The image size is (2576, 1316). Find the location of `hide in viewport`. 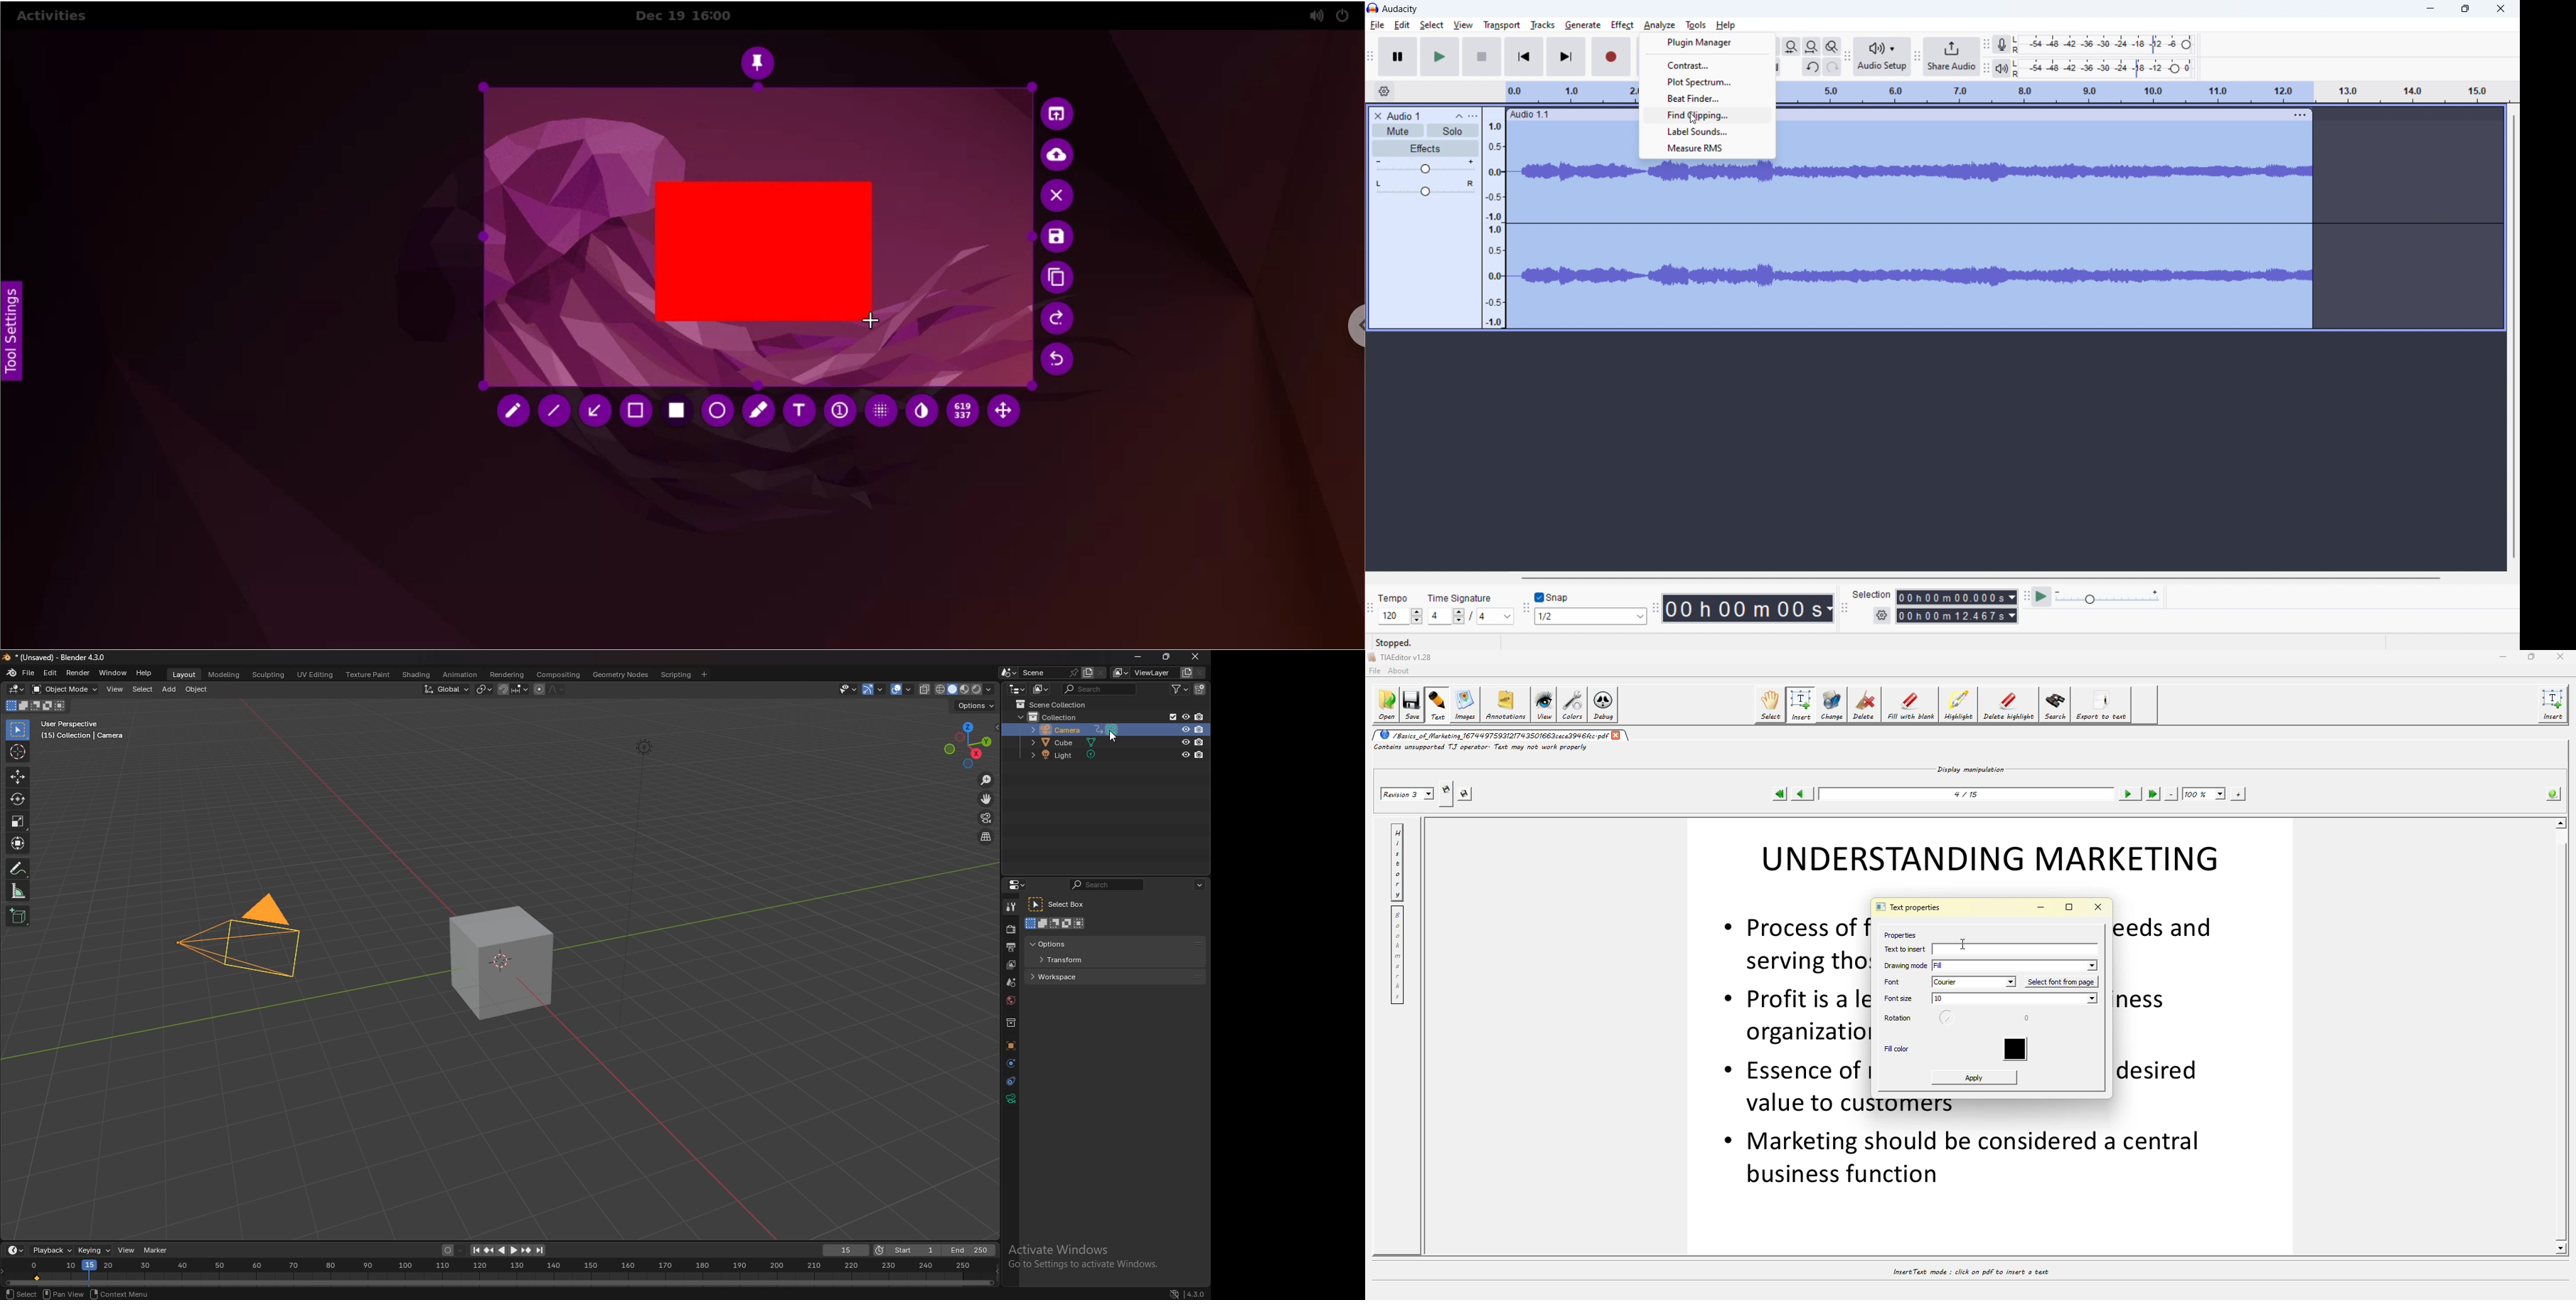

hide in viewport is located at coordinates (1184, 730).